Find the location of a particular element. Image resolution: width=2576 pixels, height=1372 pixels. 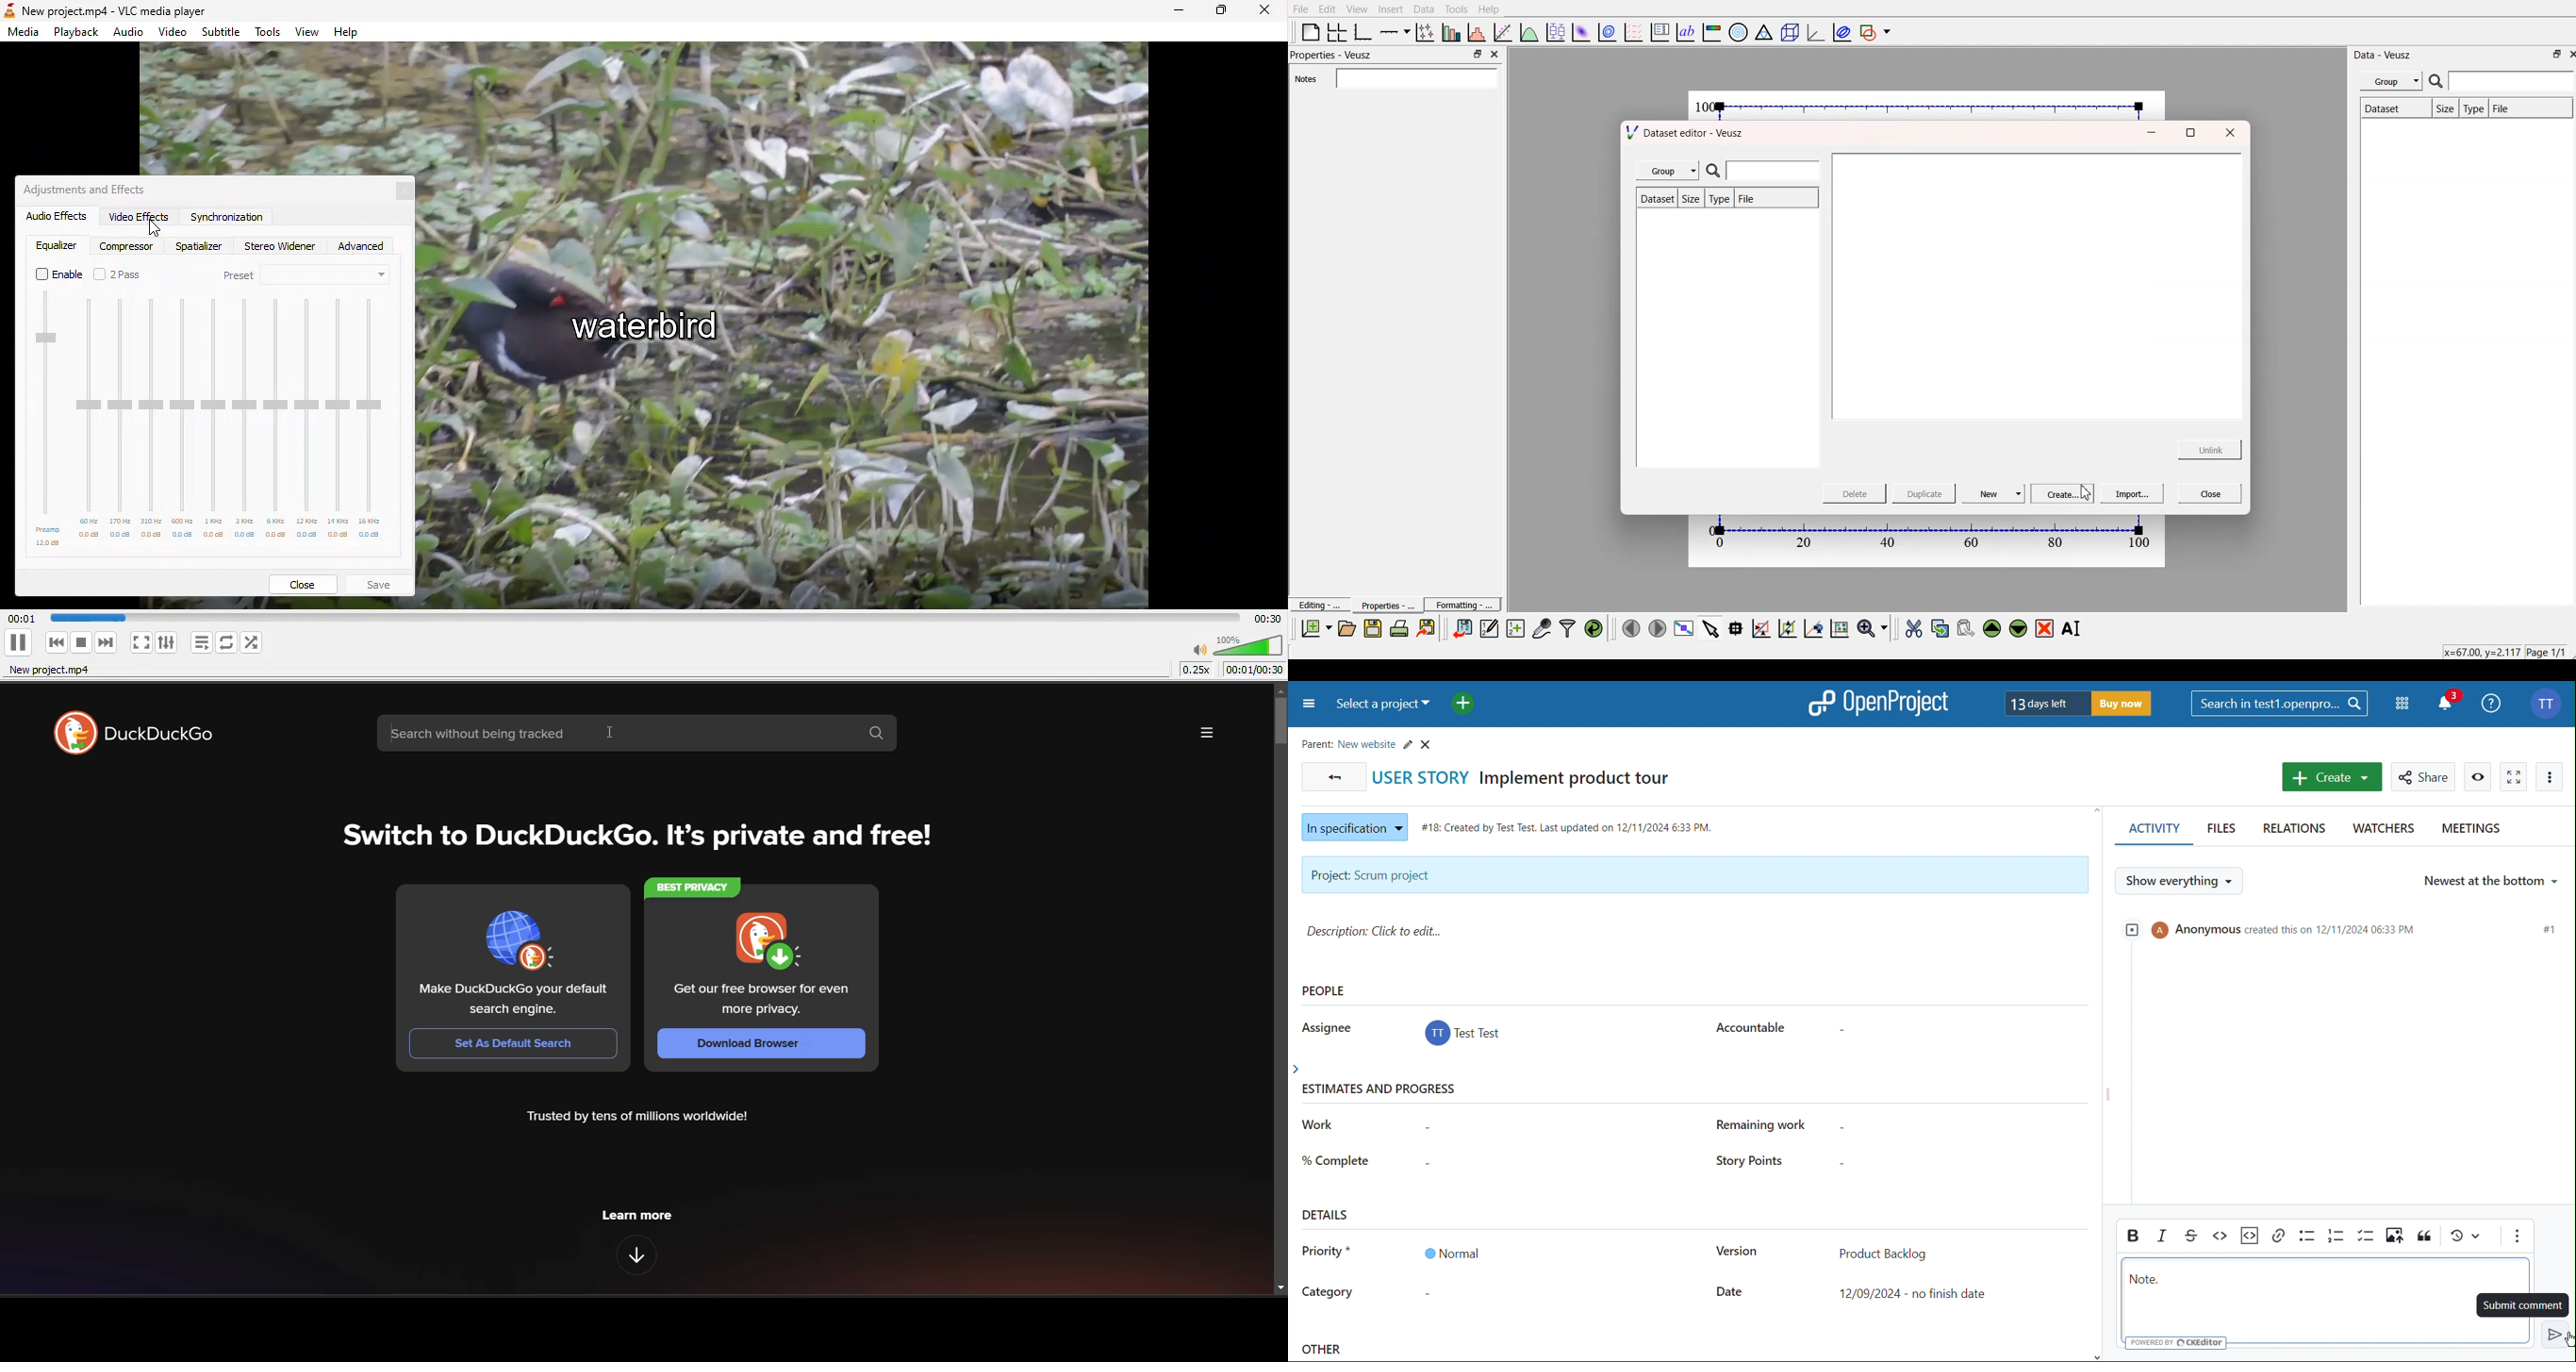

3D scene is located at coordinates (1789, 31).